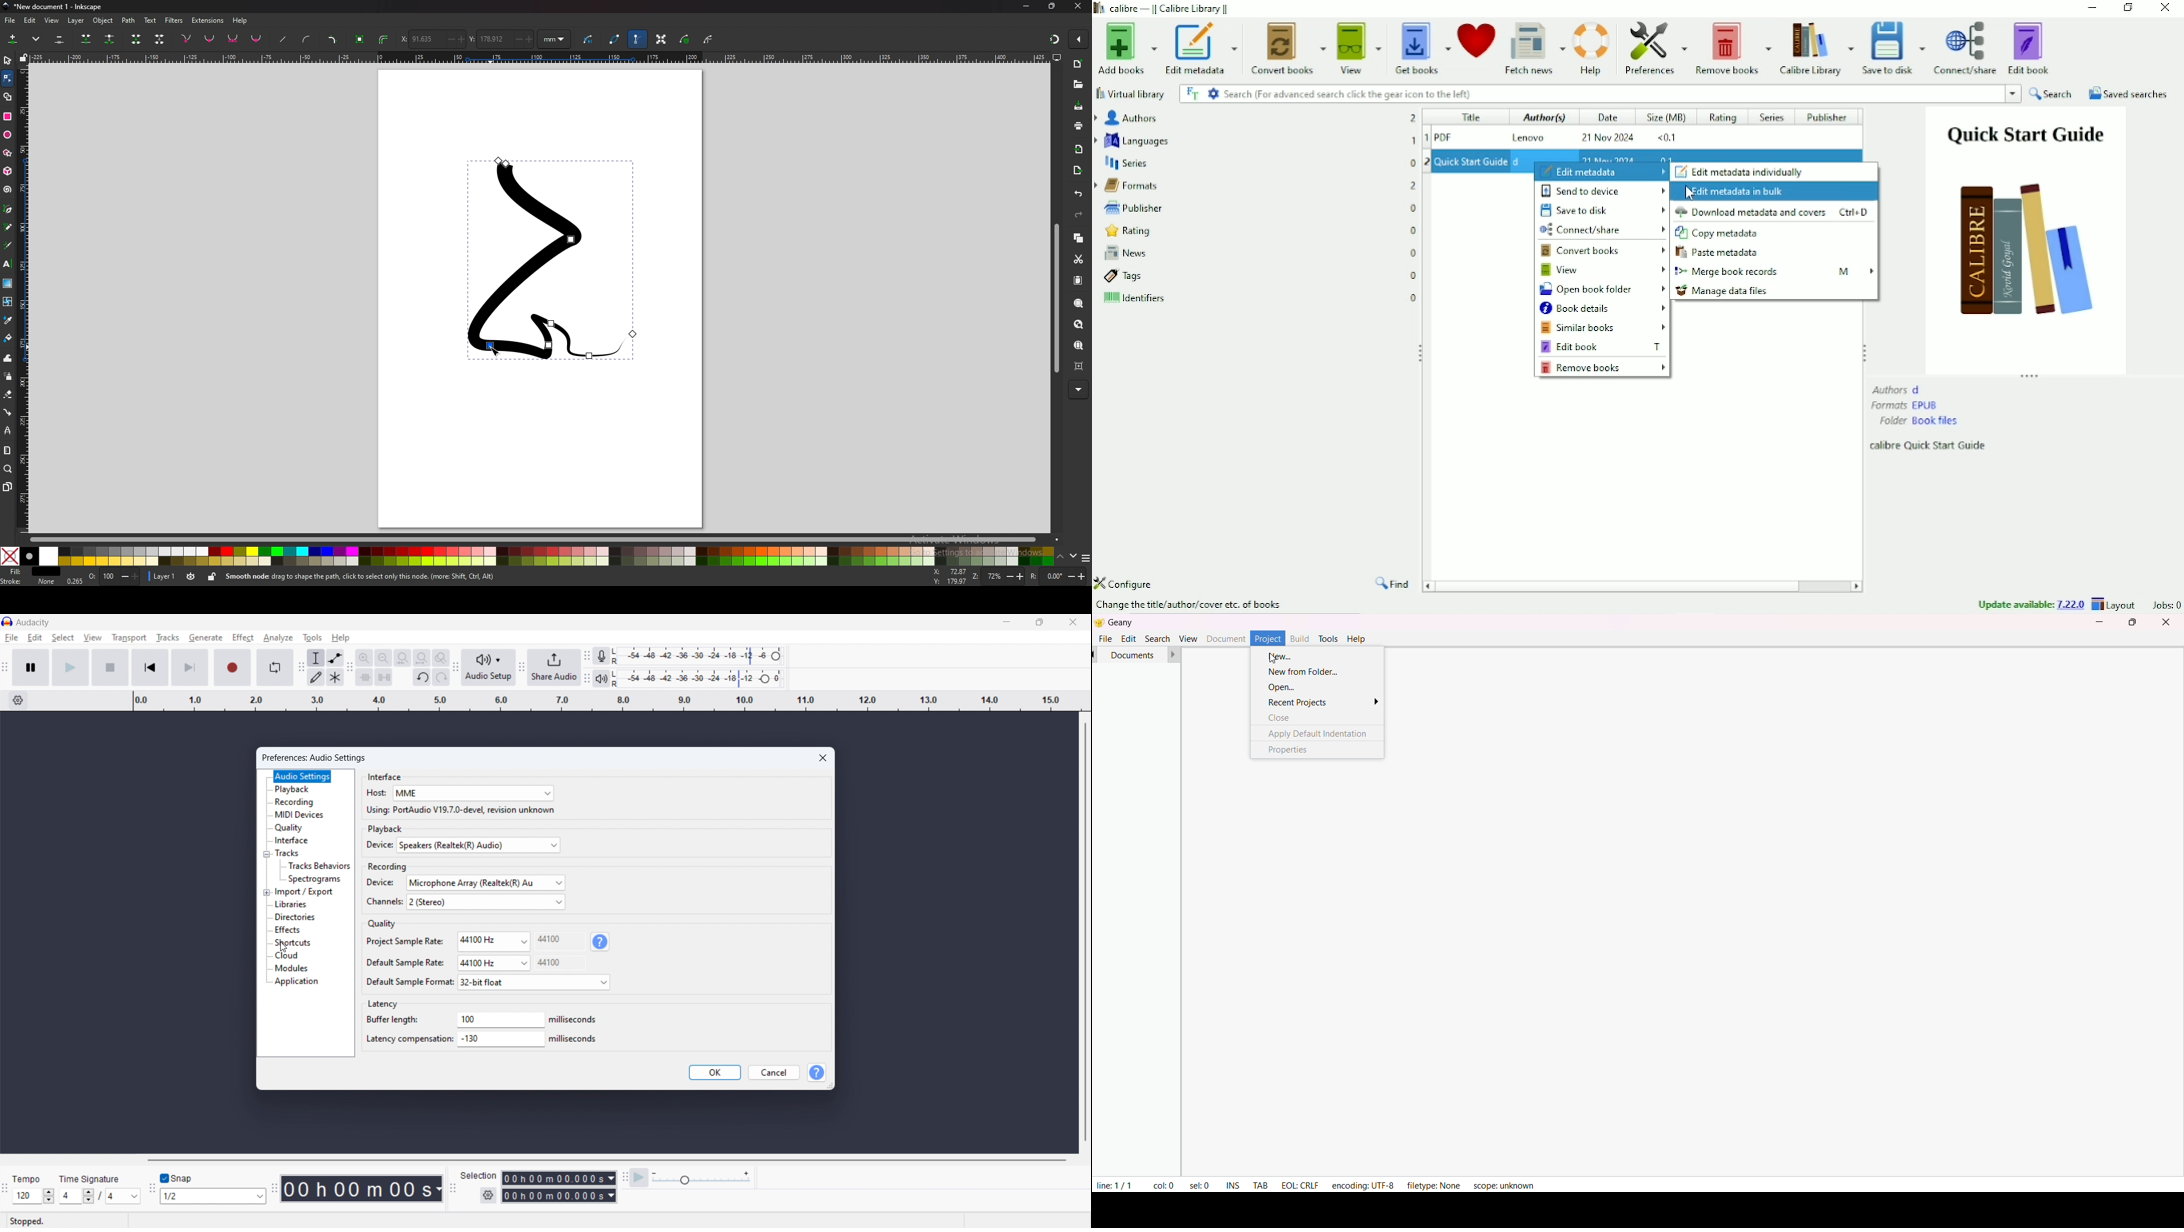  Describe the element at coordinates (49, 1196) in the screenshot. I see `Increase/Decrease Tempo` at that location.